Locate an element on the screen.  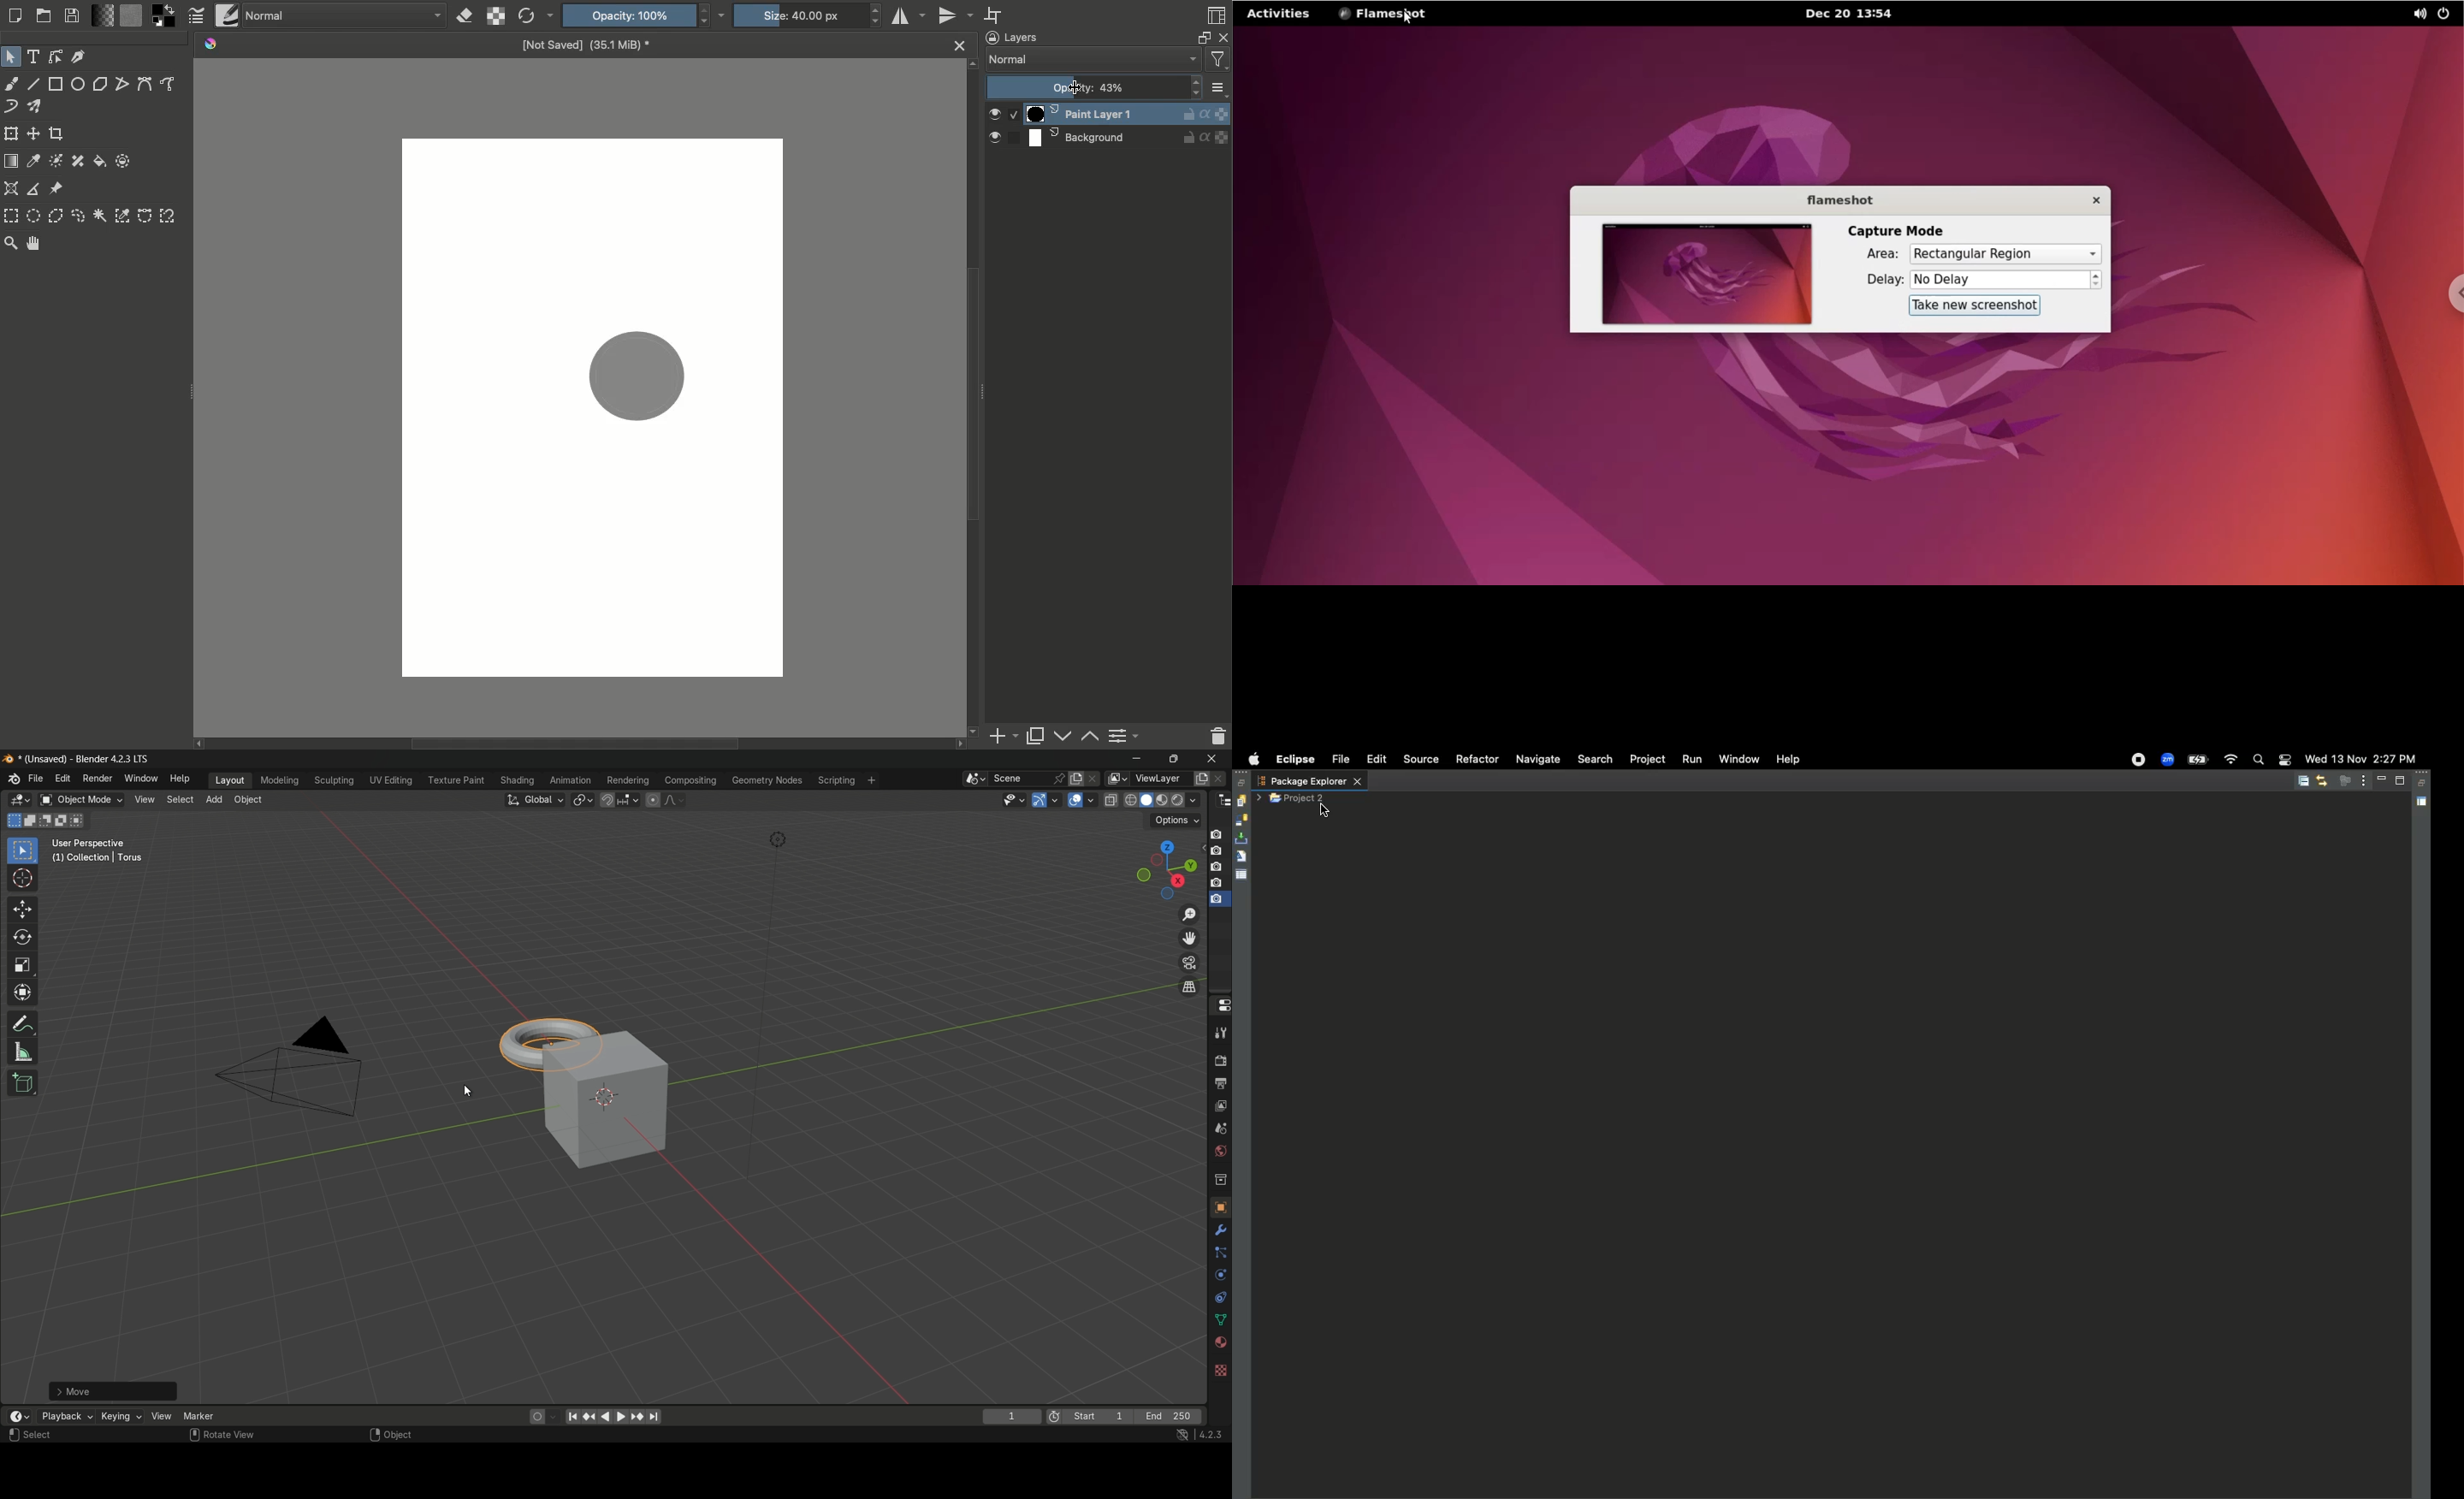
Select is located at coordinates (12, 56).